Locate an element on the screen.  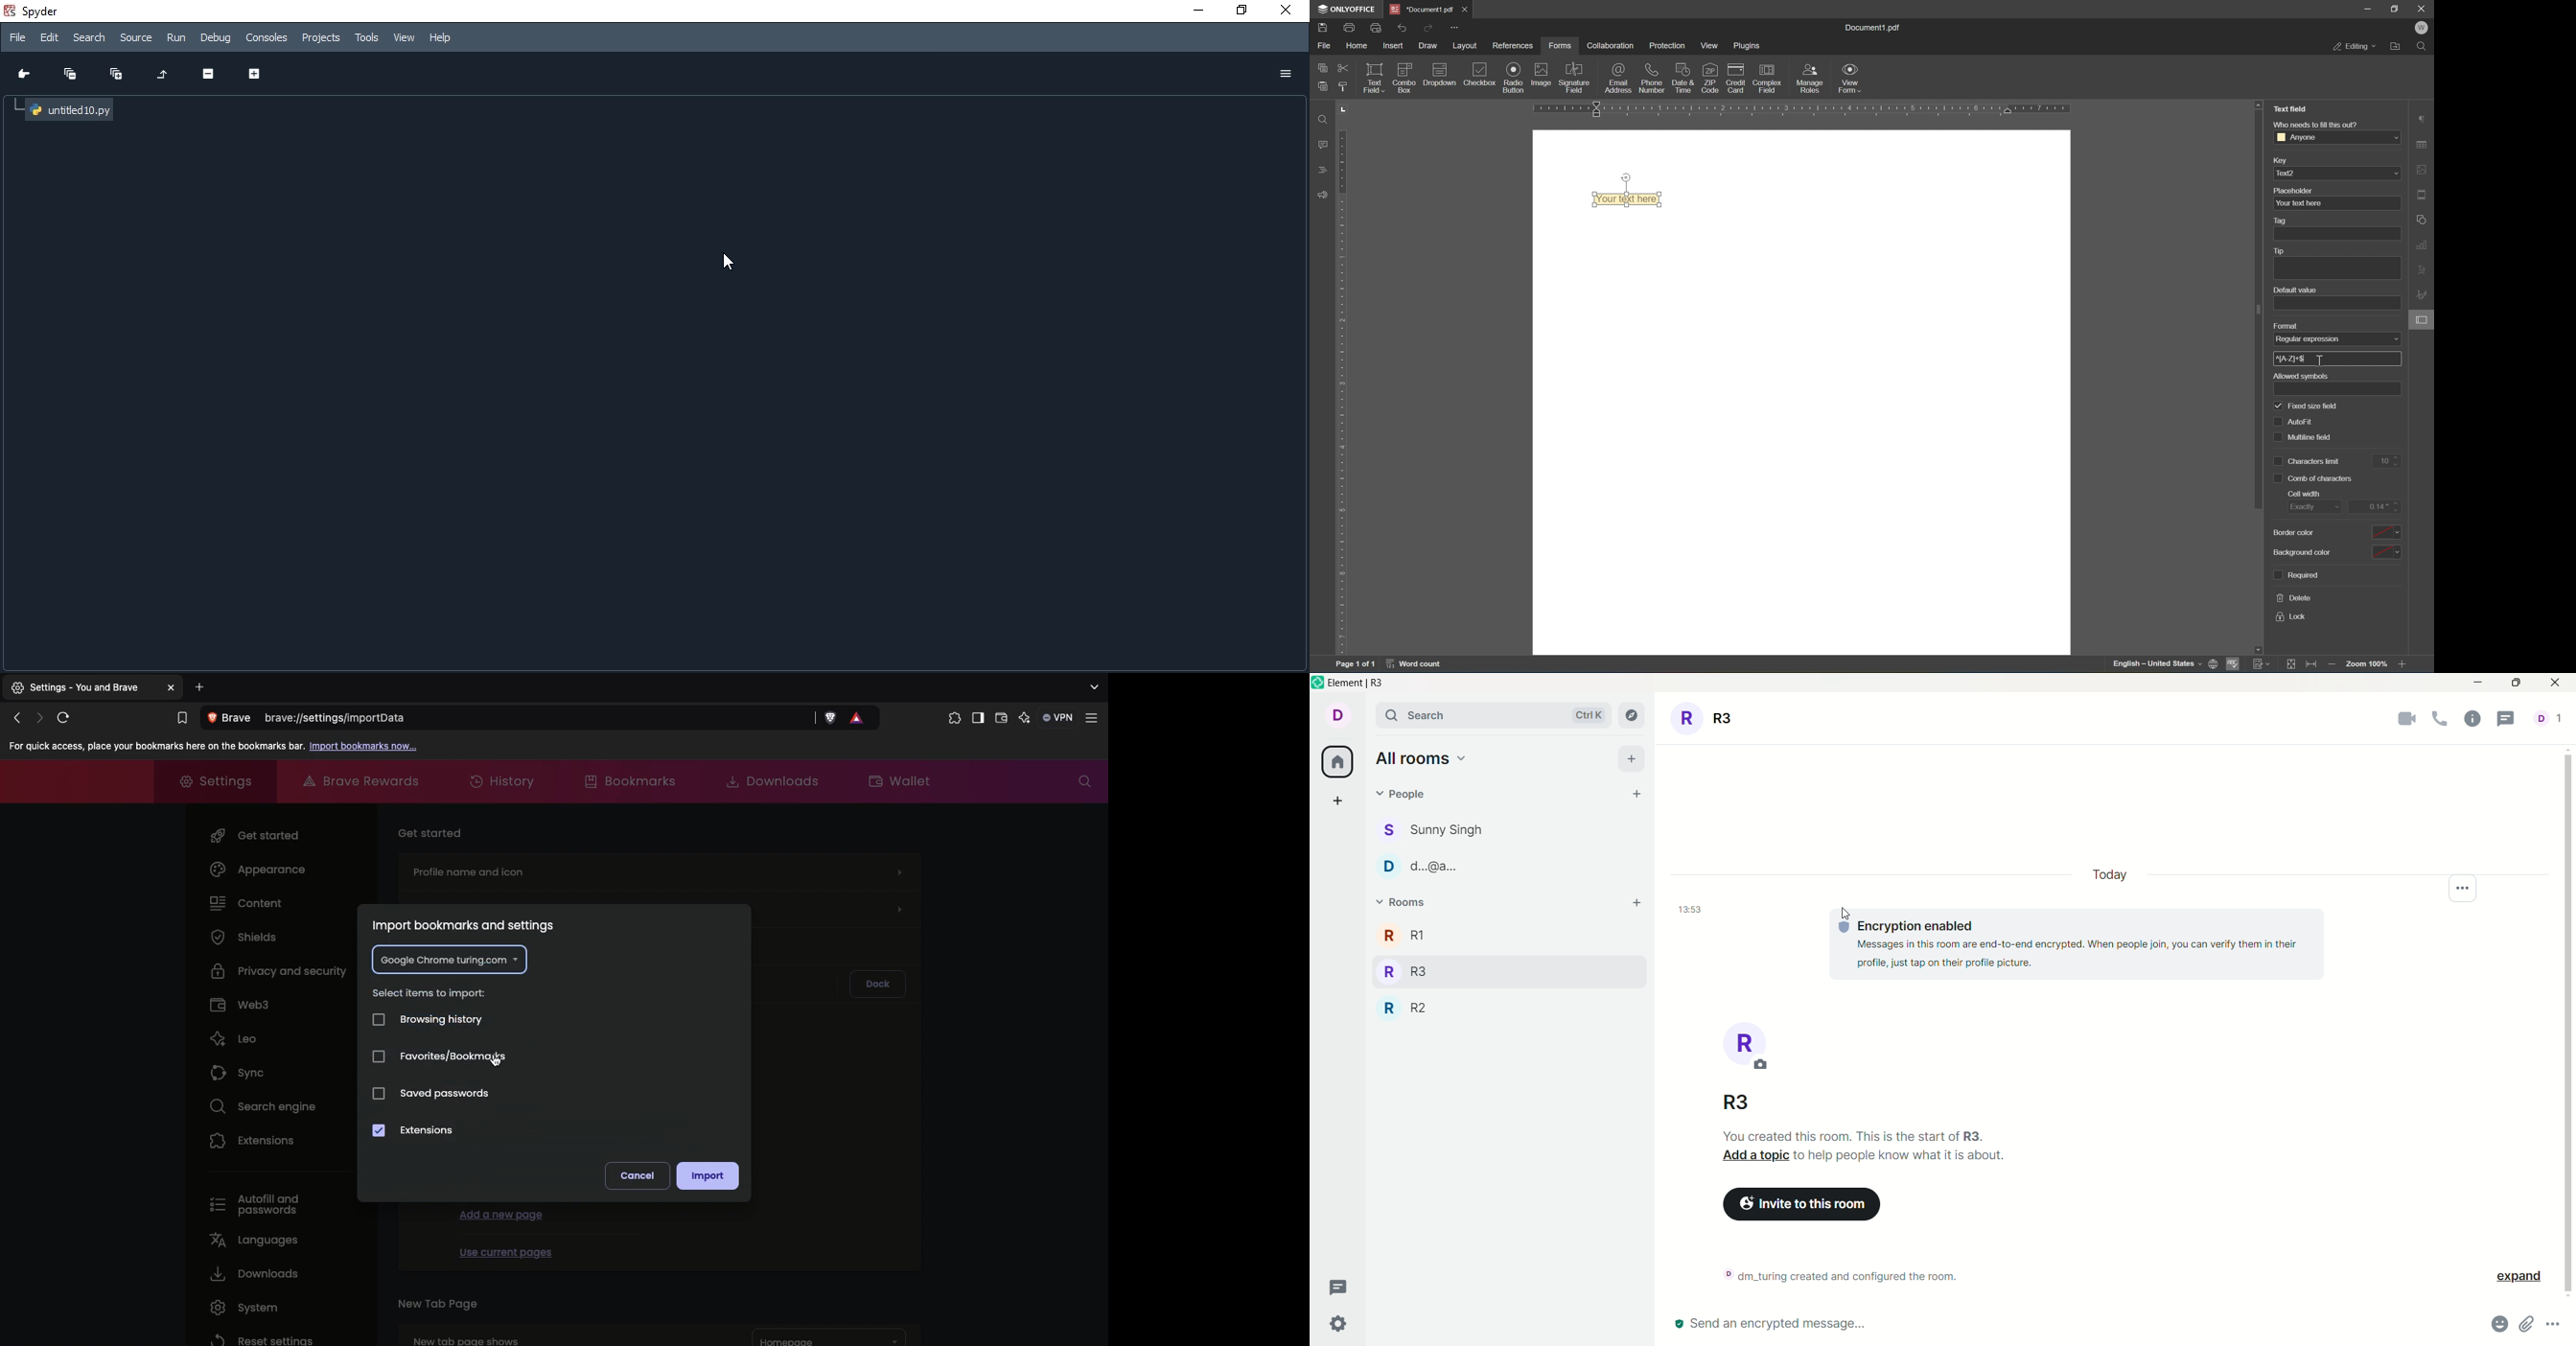
cursor is located at coordinates (496, 1061).